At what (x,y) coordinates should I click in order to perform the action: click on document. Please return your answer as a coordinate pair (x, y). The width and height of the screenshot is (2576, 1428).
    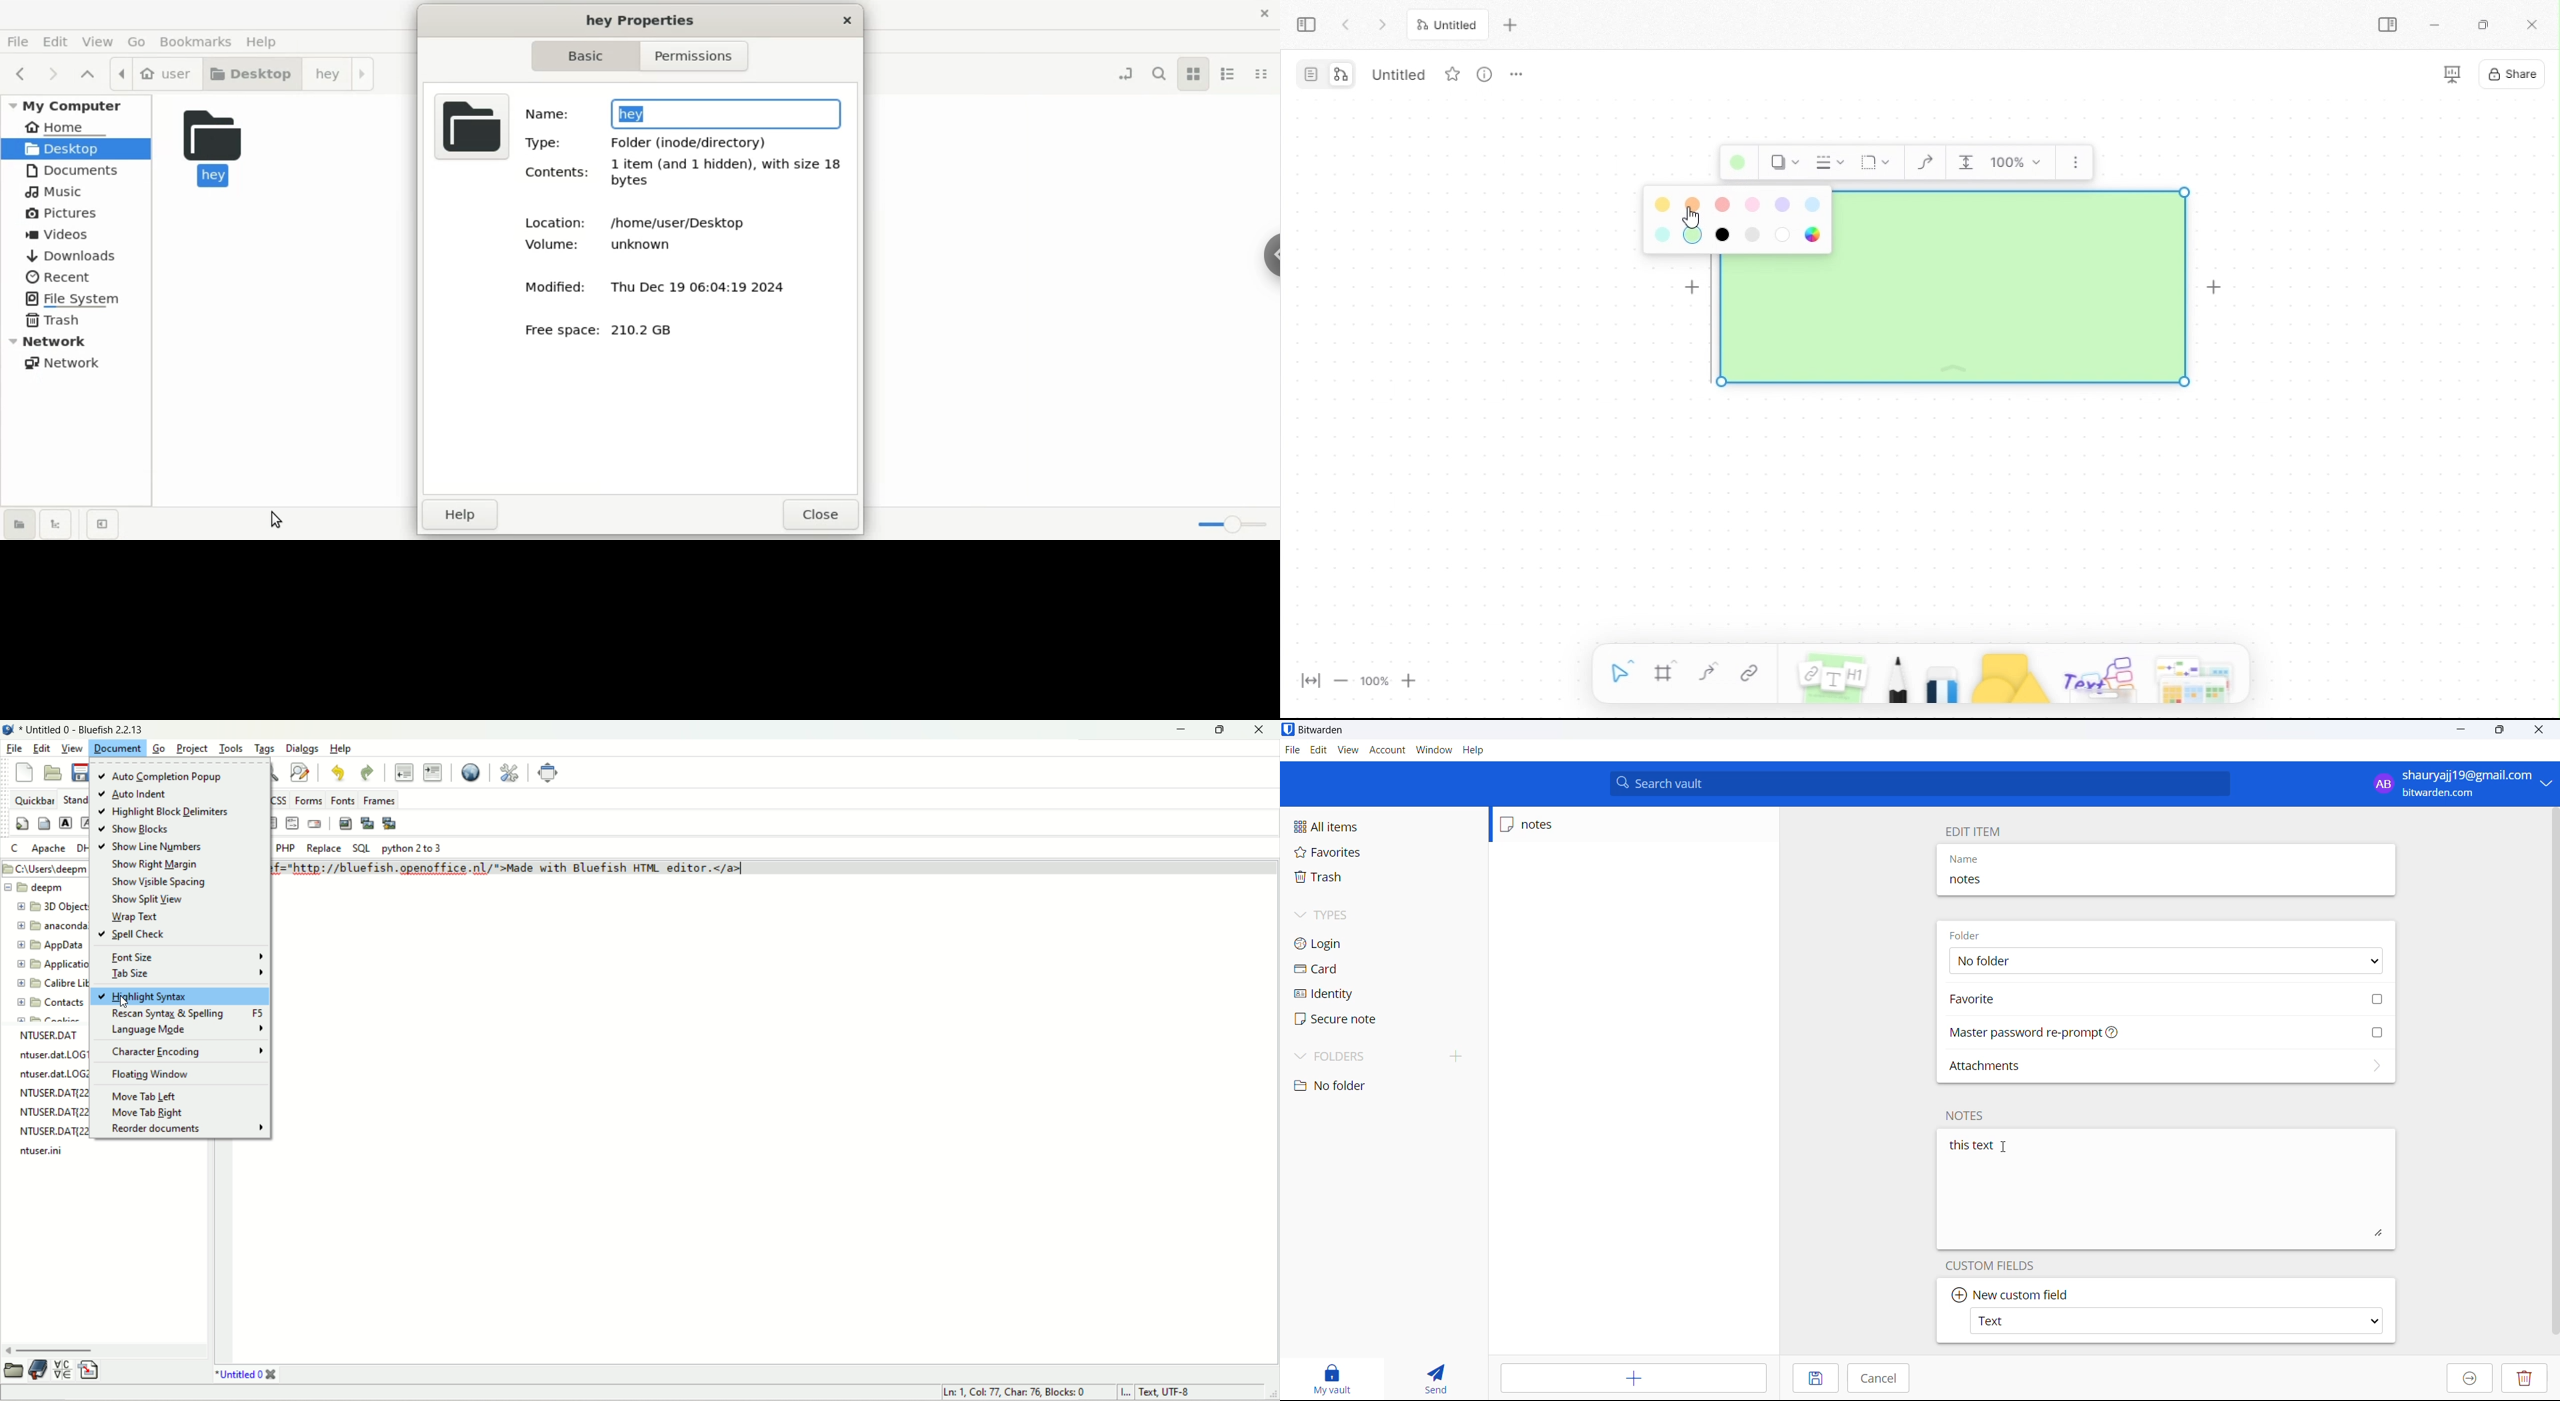
    Looking at the image, I should click on (119, 749).